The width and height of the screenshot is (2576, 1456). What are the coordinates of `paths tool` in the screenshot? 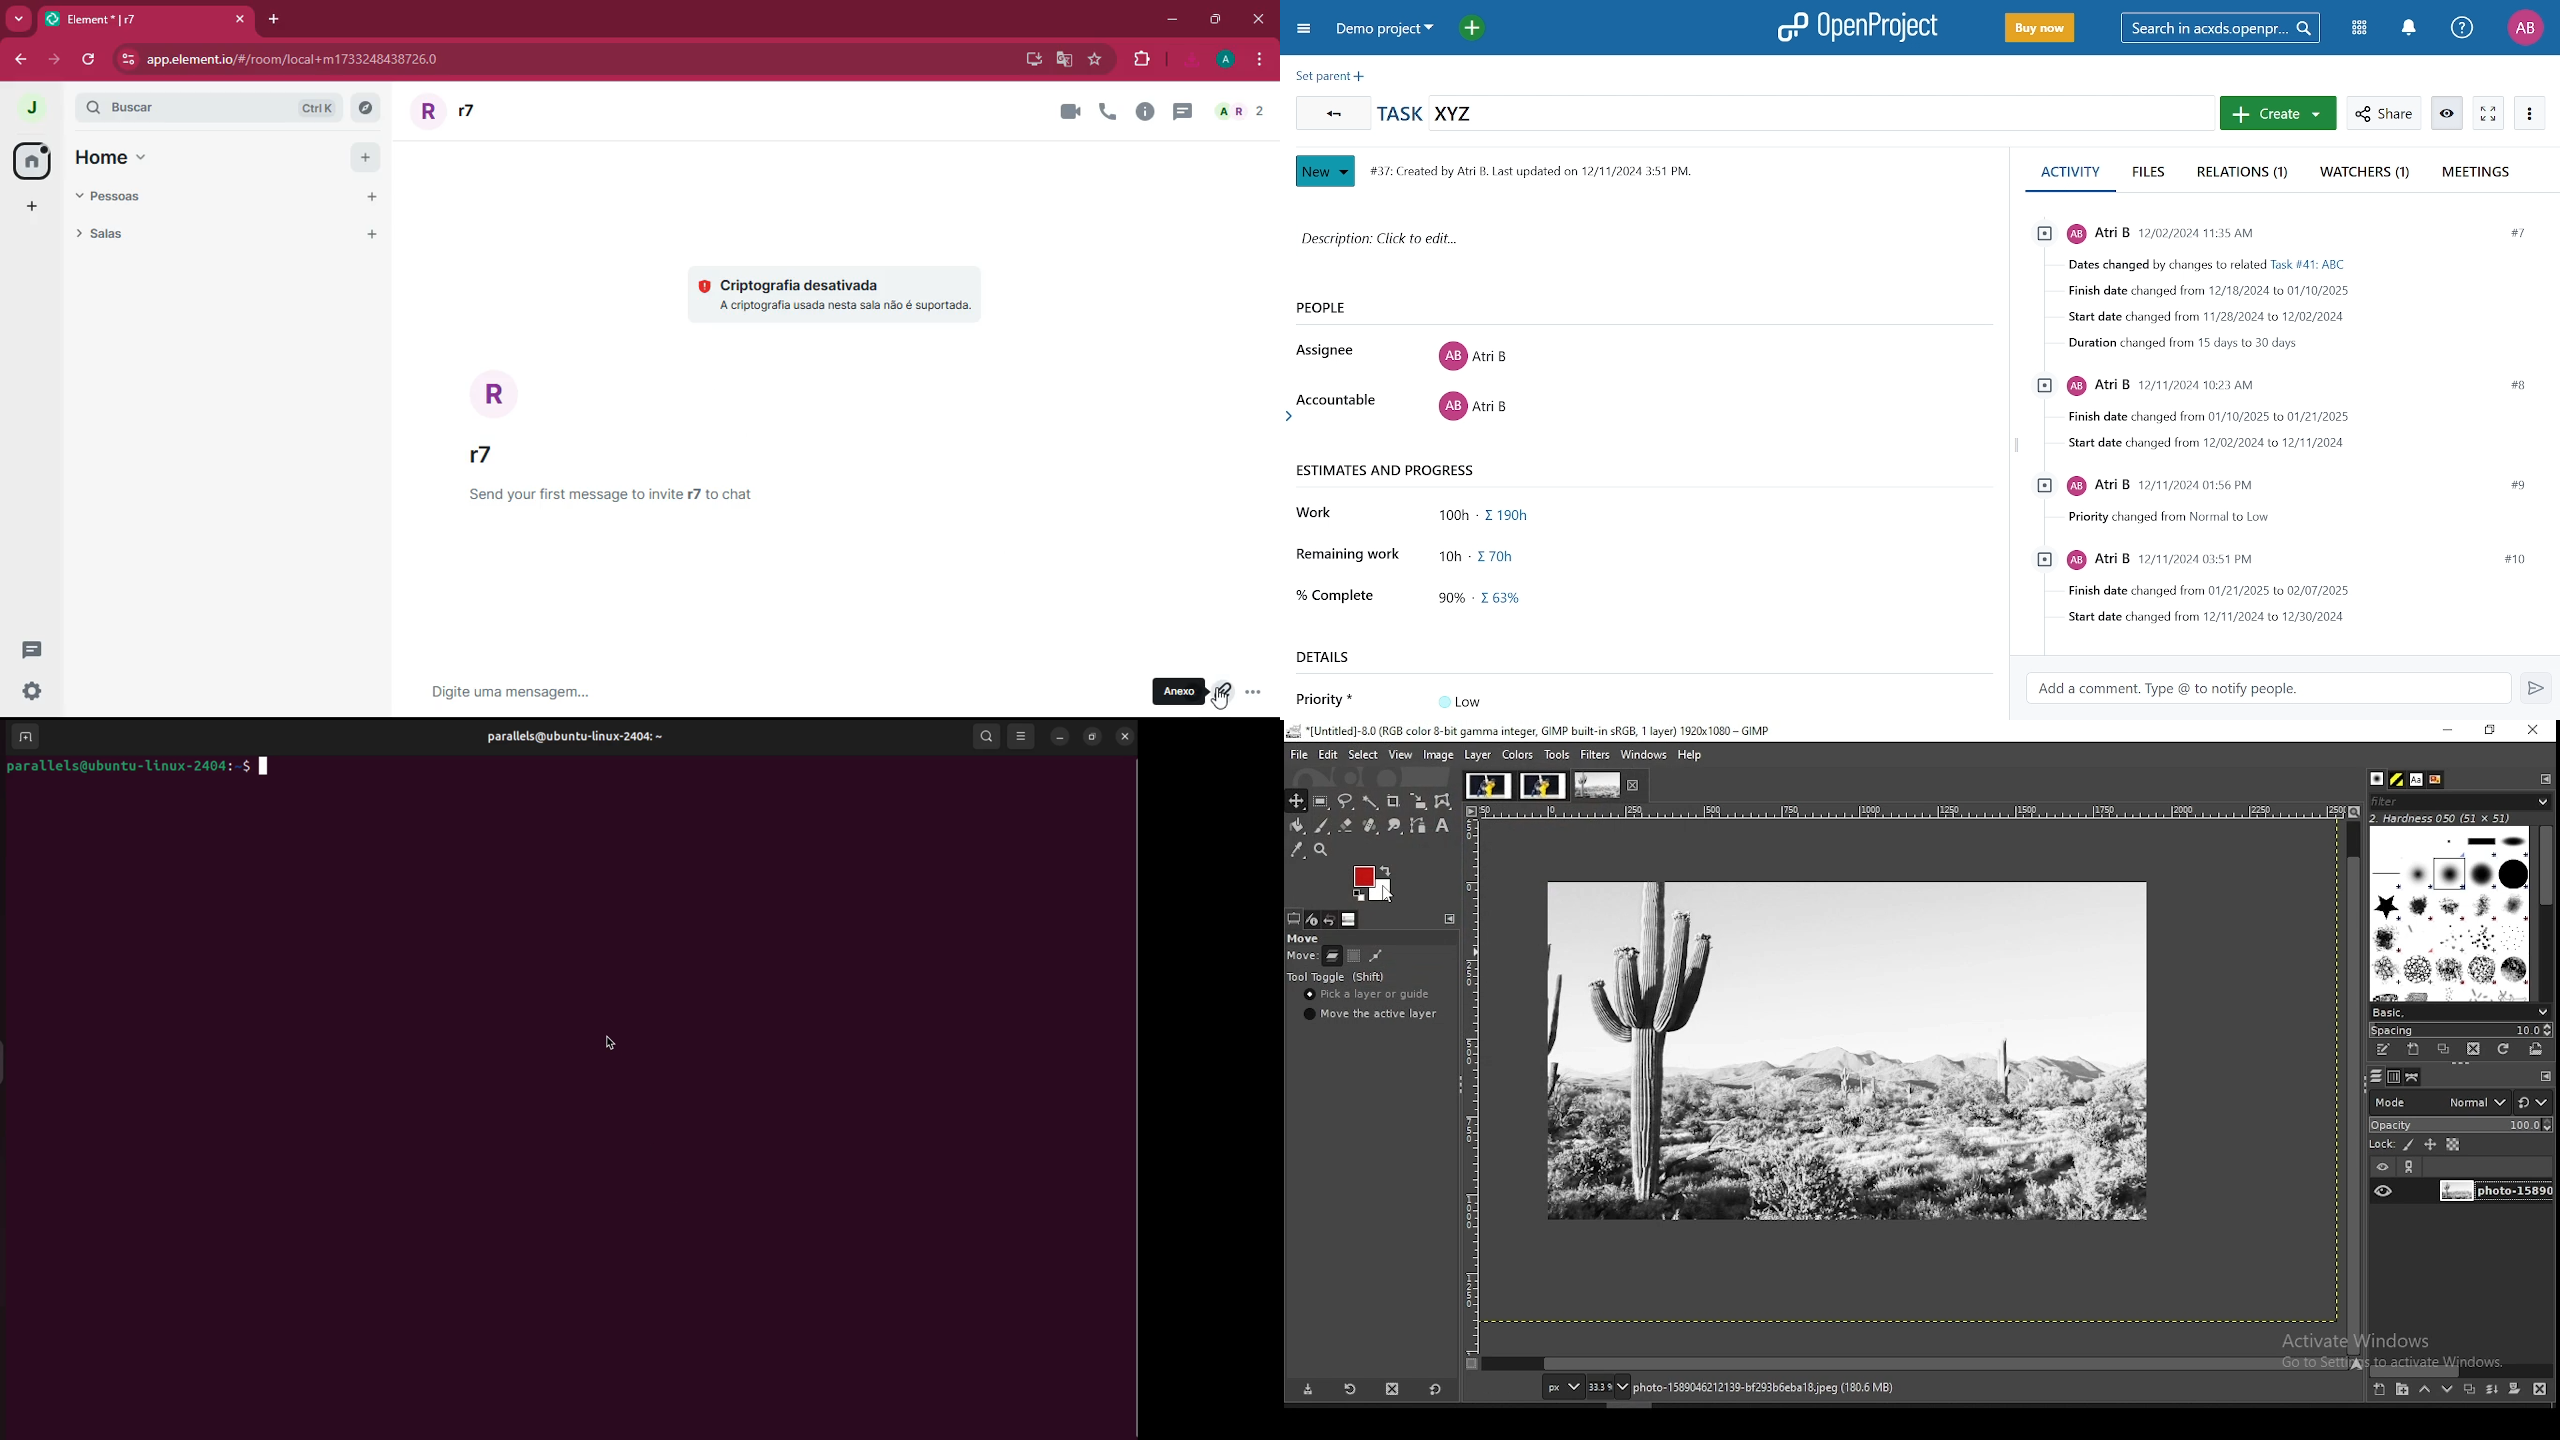 It's located at (1418, 825).